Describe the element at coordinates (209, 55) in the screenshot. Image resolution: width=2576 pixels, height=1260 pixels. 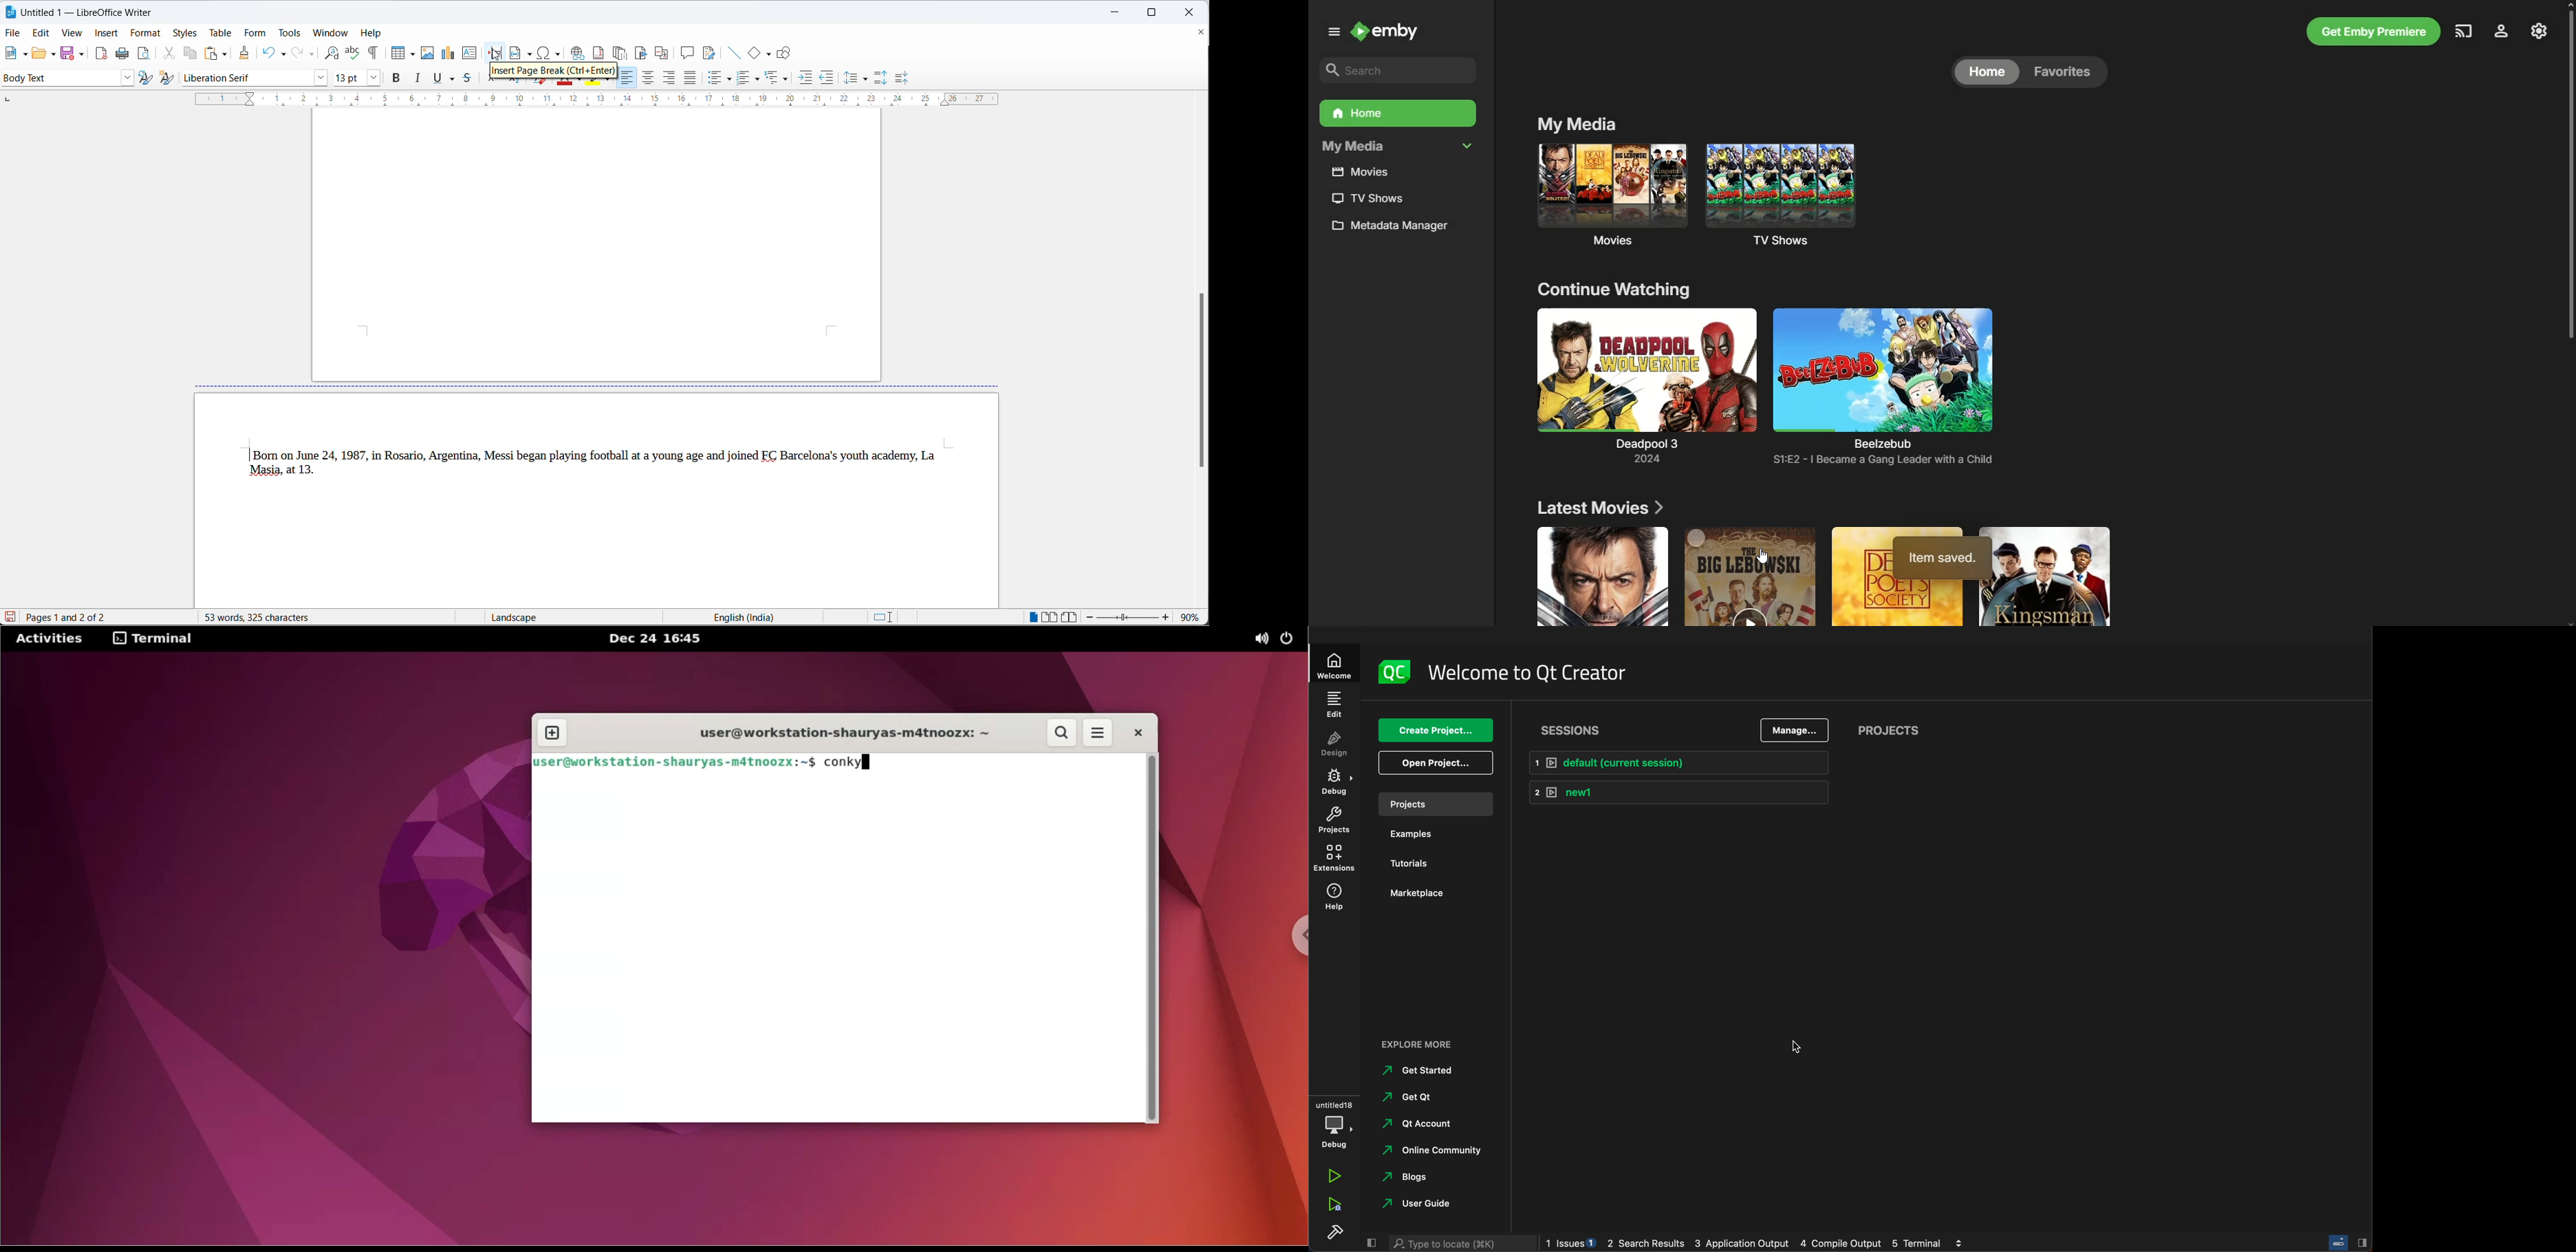
I see `paste options` at that location.